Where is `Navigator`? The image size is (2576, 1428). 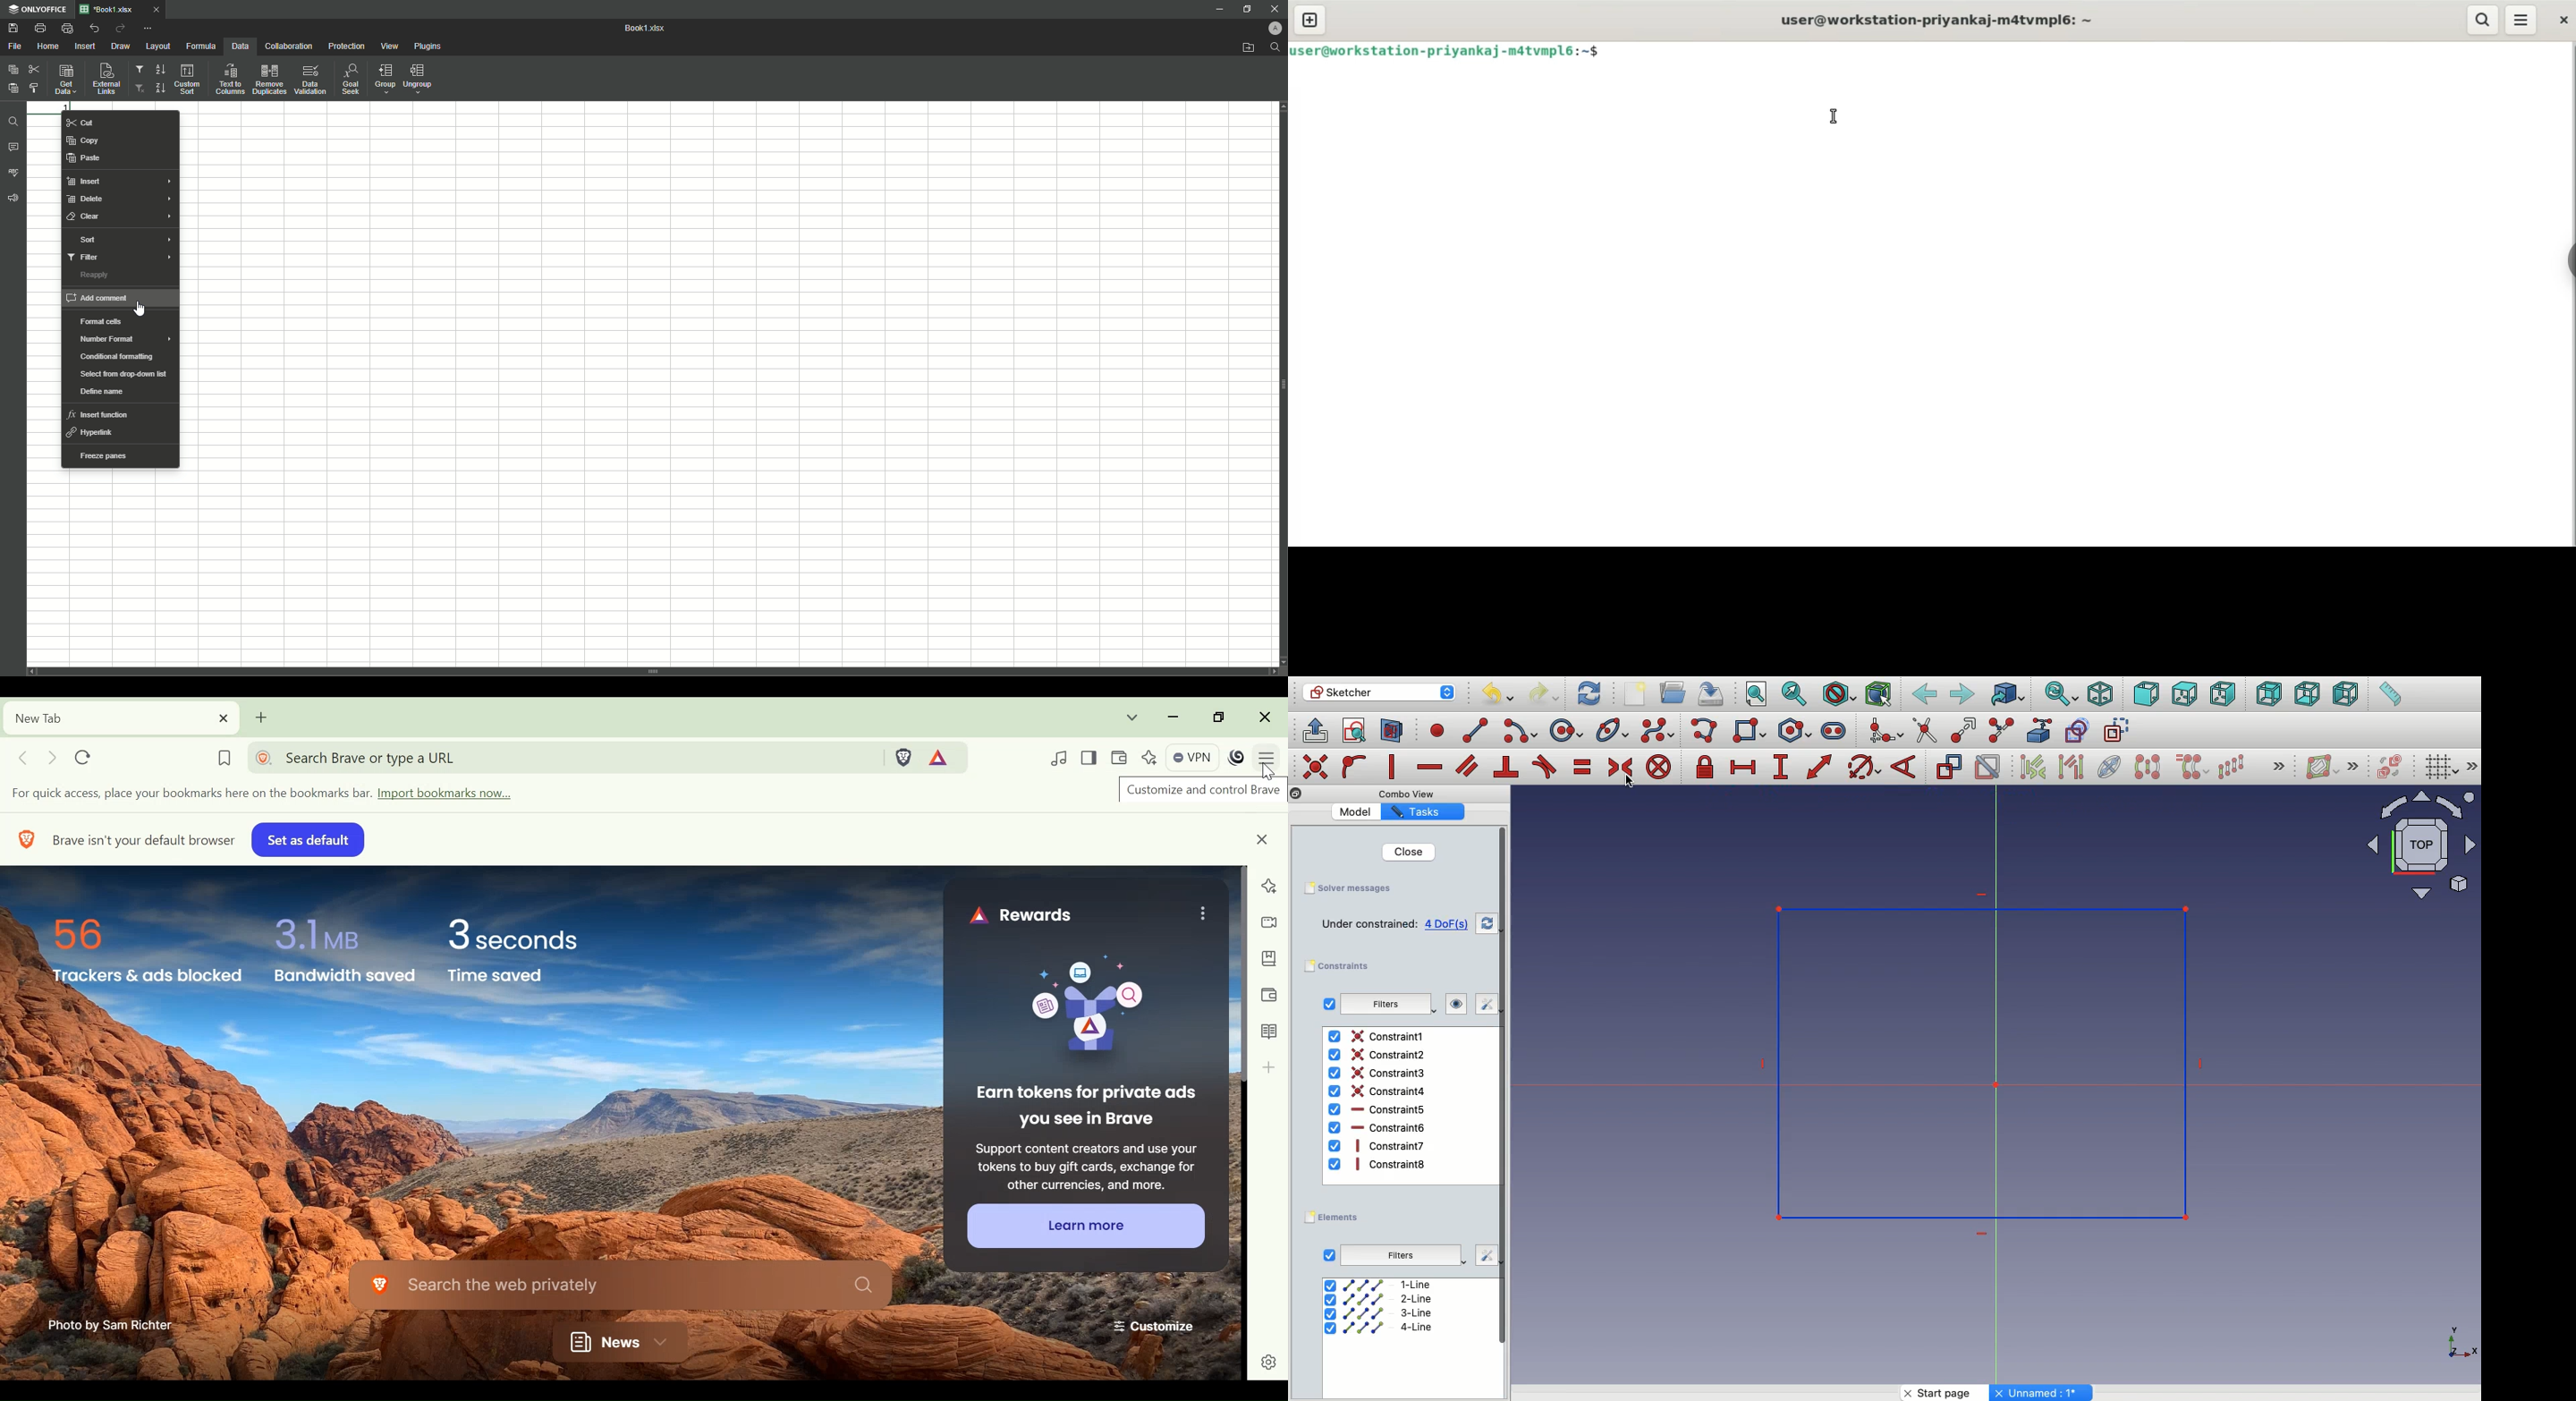 Navigator is located at coordinates (2422, 845).